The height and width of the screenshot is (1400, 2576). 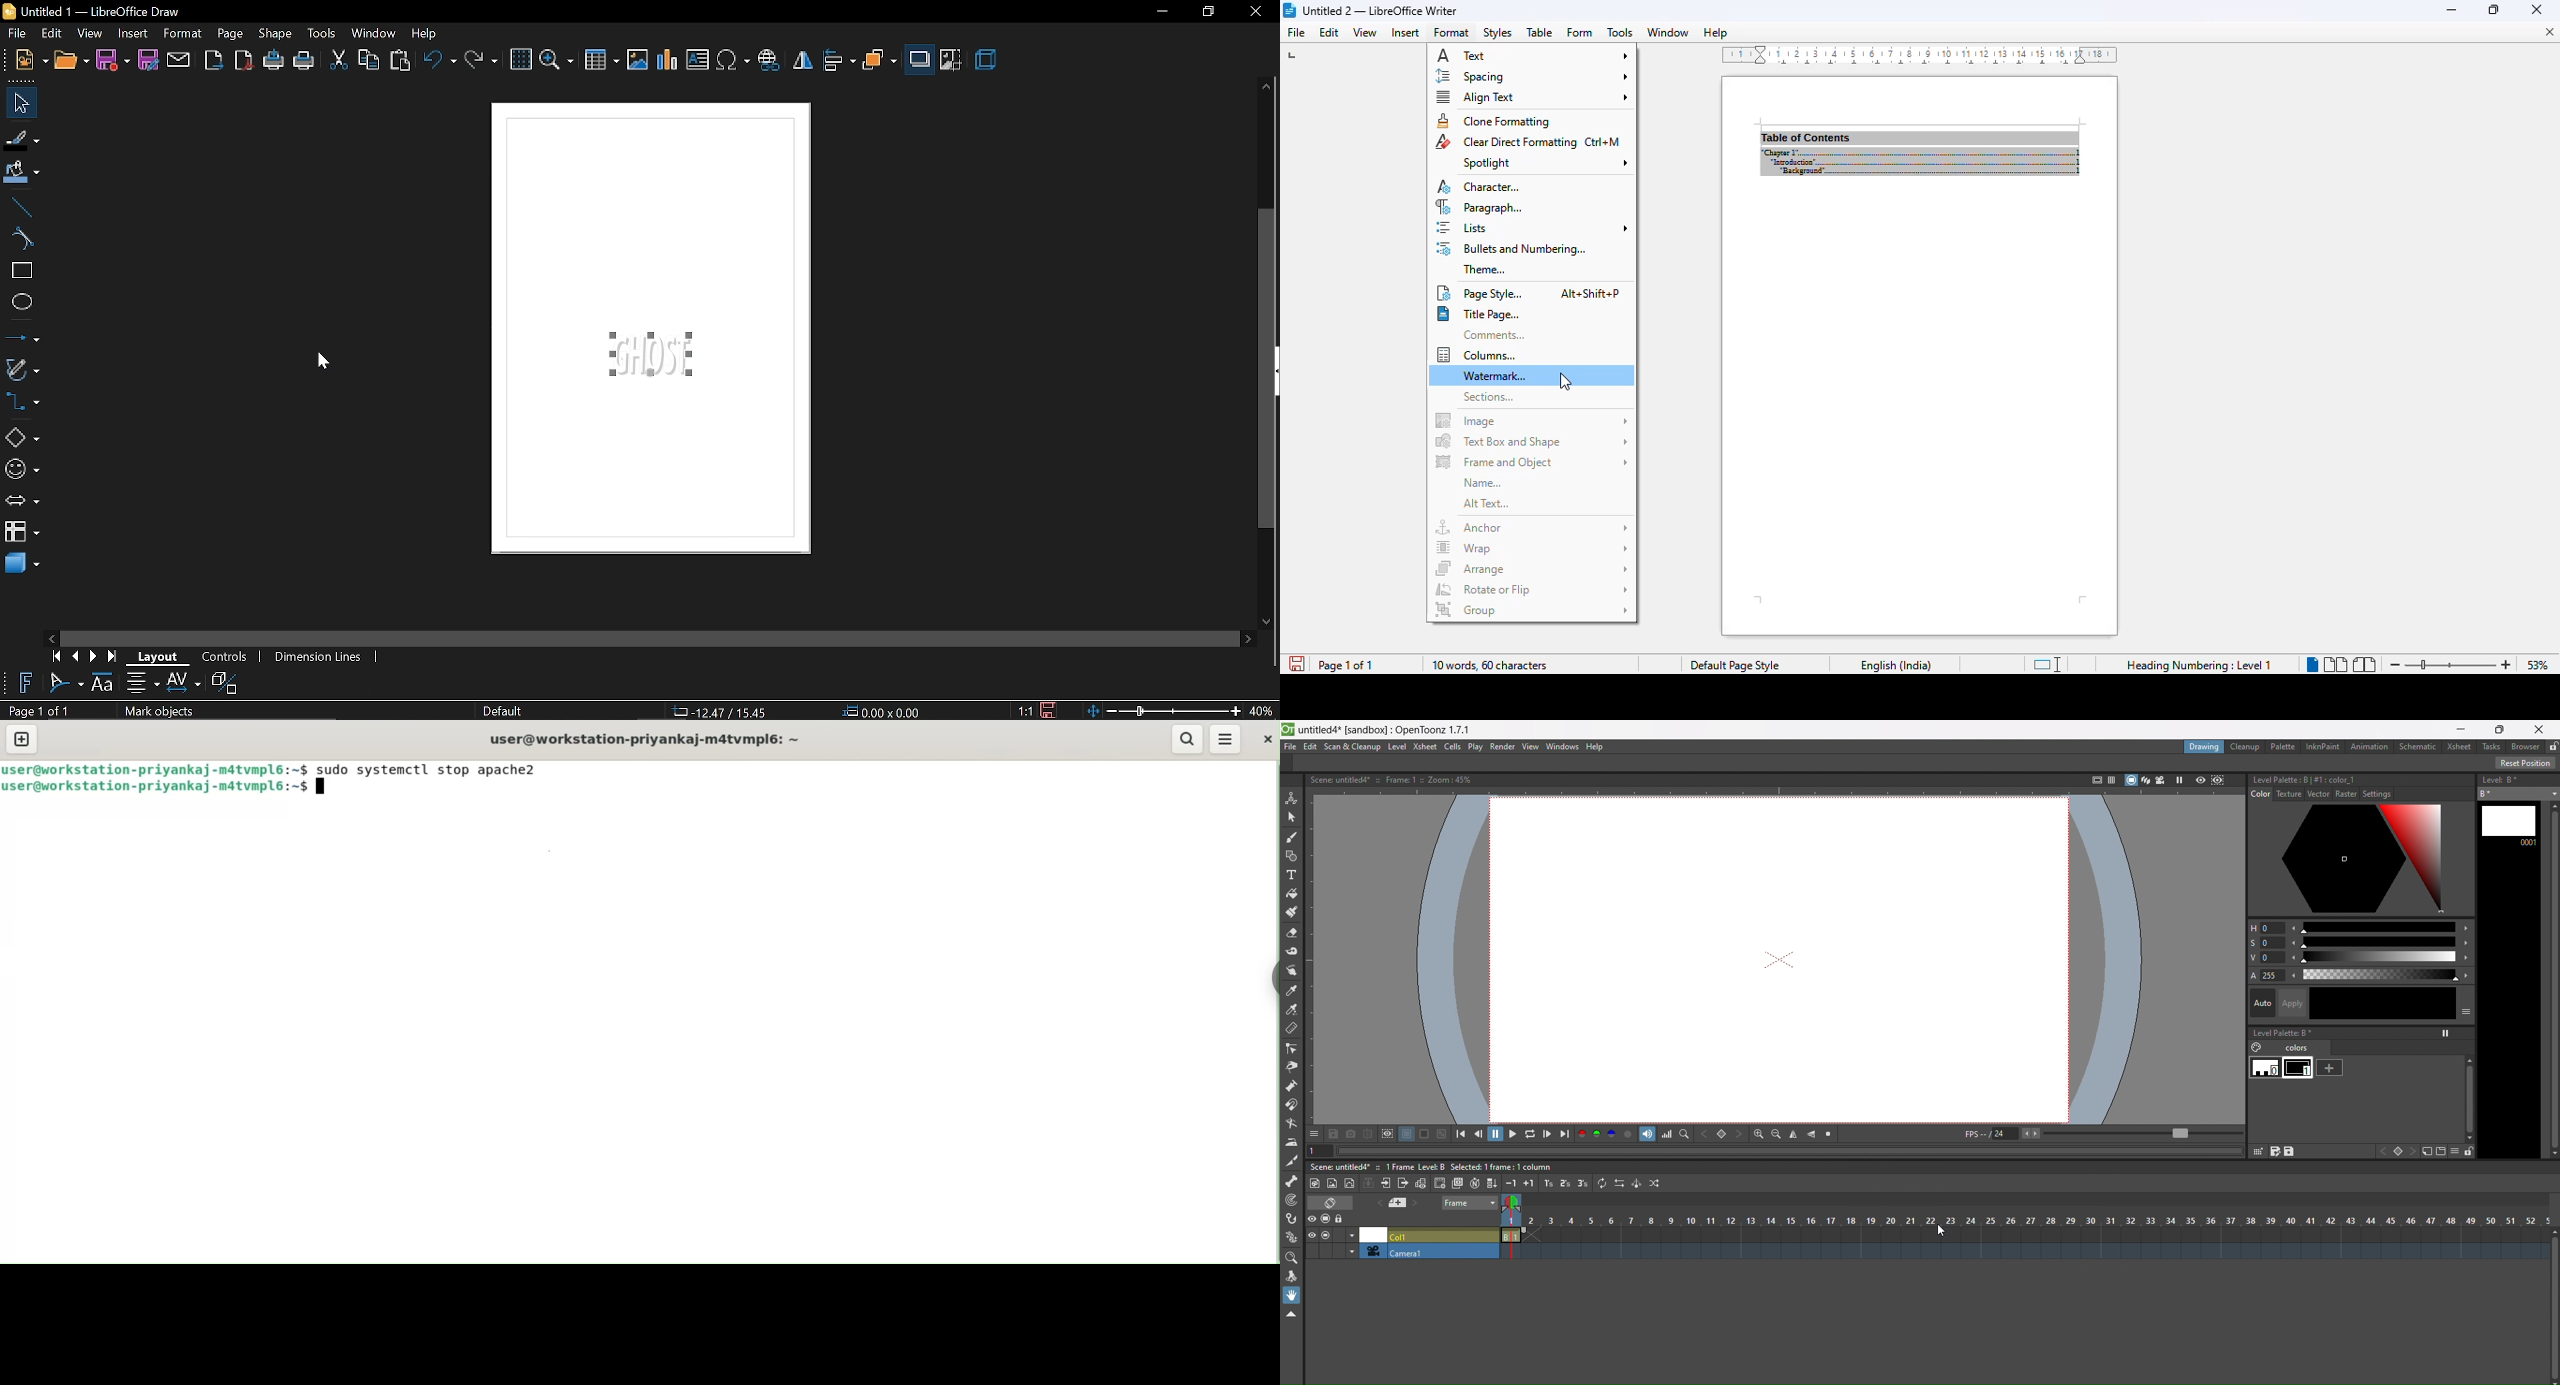 What do you see at coordinates (20, 437) in the screenshot?
I see `basic shapes` at bounding box center [20, 437].